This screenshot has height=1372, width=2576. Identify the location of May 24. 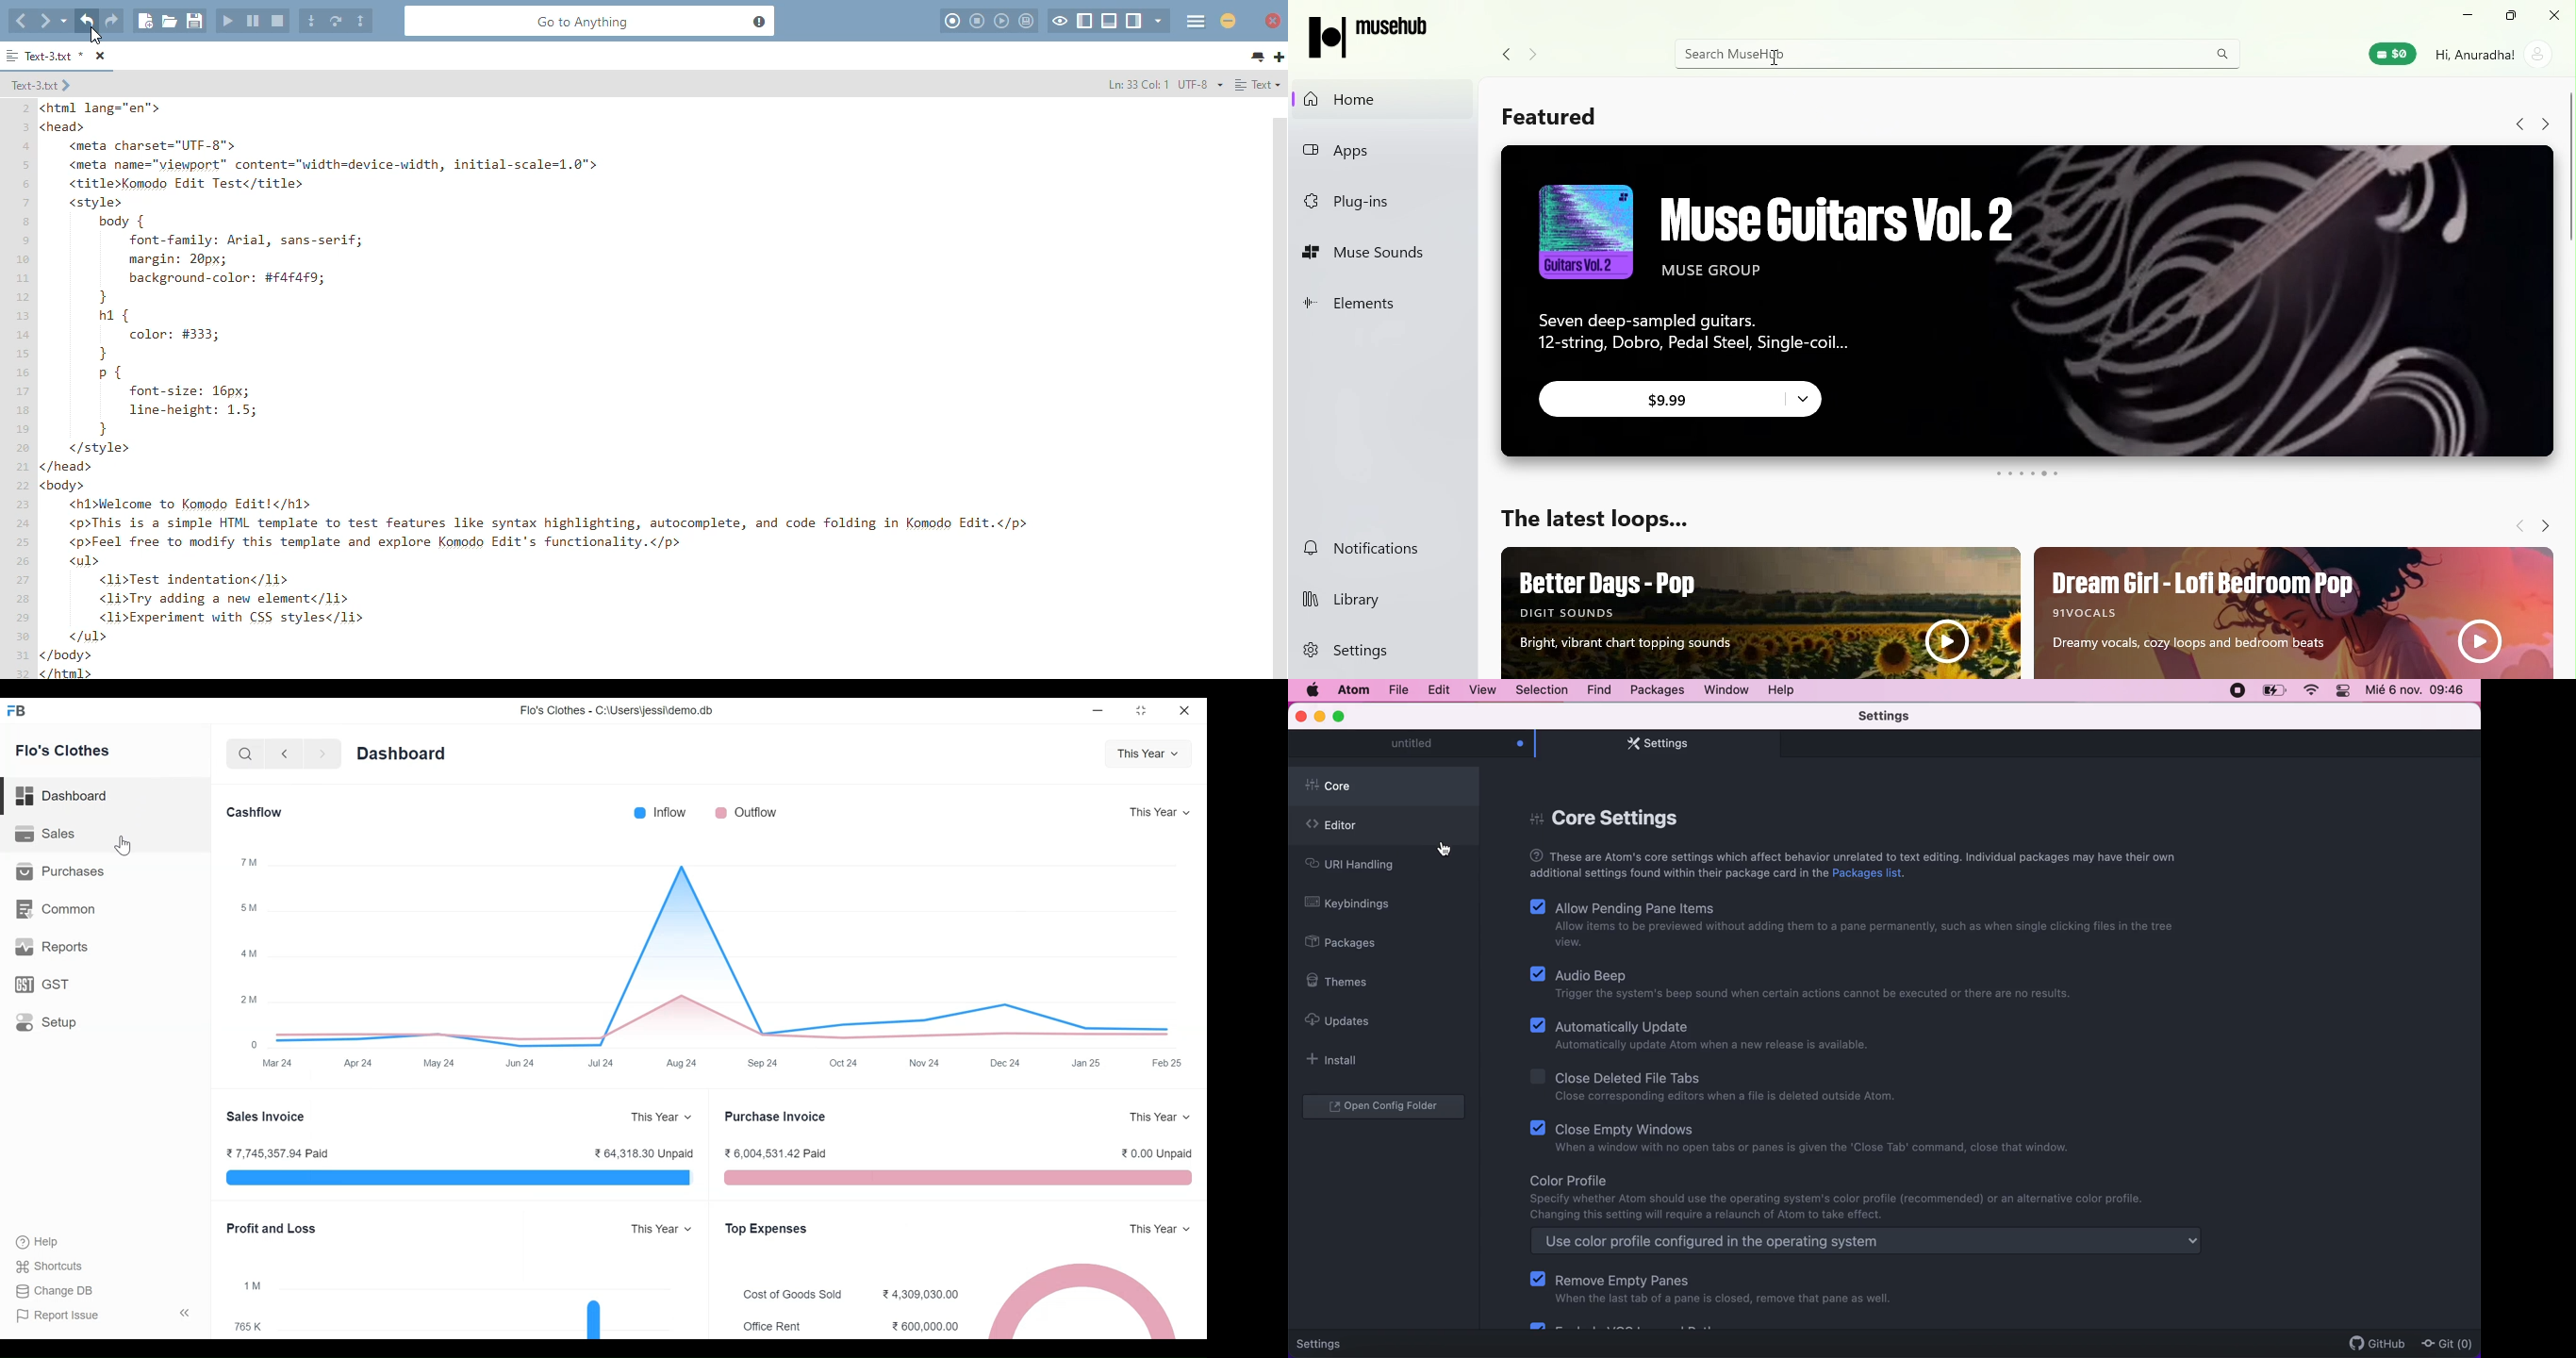
(443, 1063).